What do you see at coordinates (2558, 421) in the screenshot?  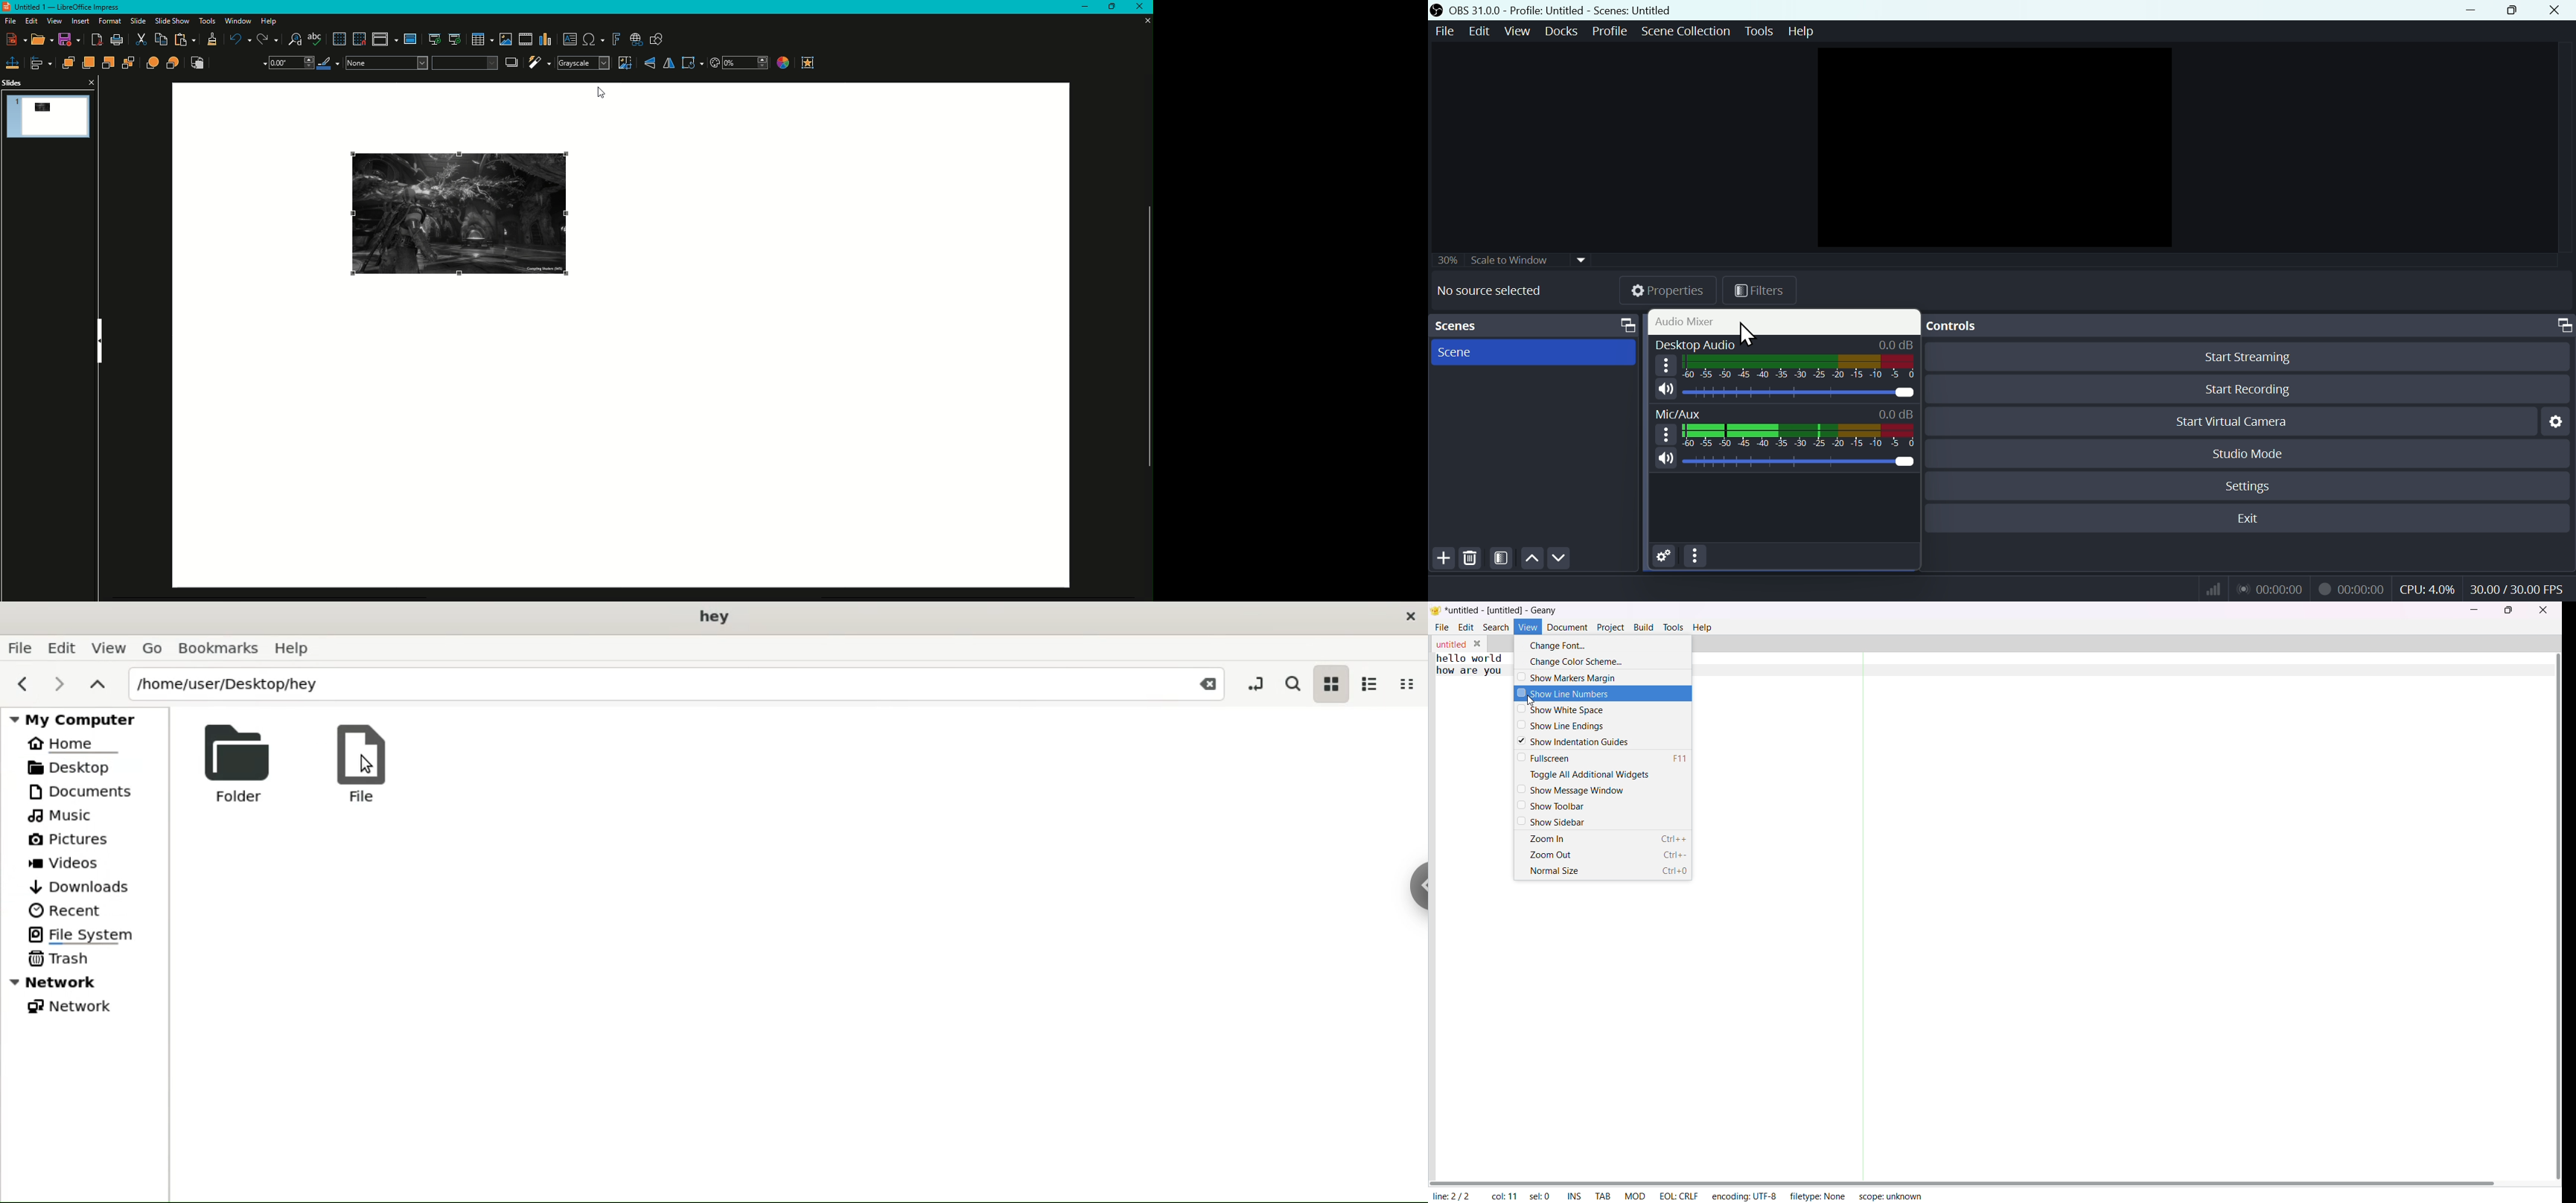 I see `Settings` at bounding box center [2558, 421].